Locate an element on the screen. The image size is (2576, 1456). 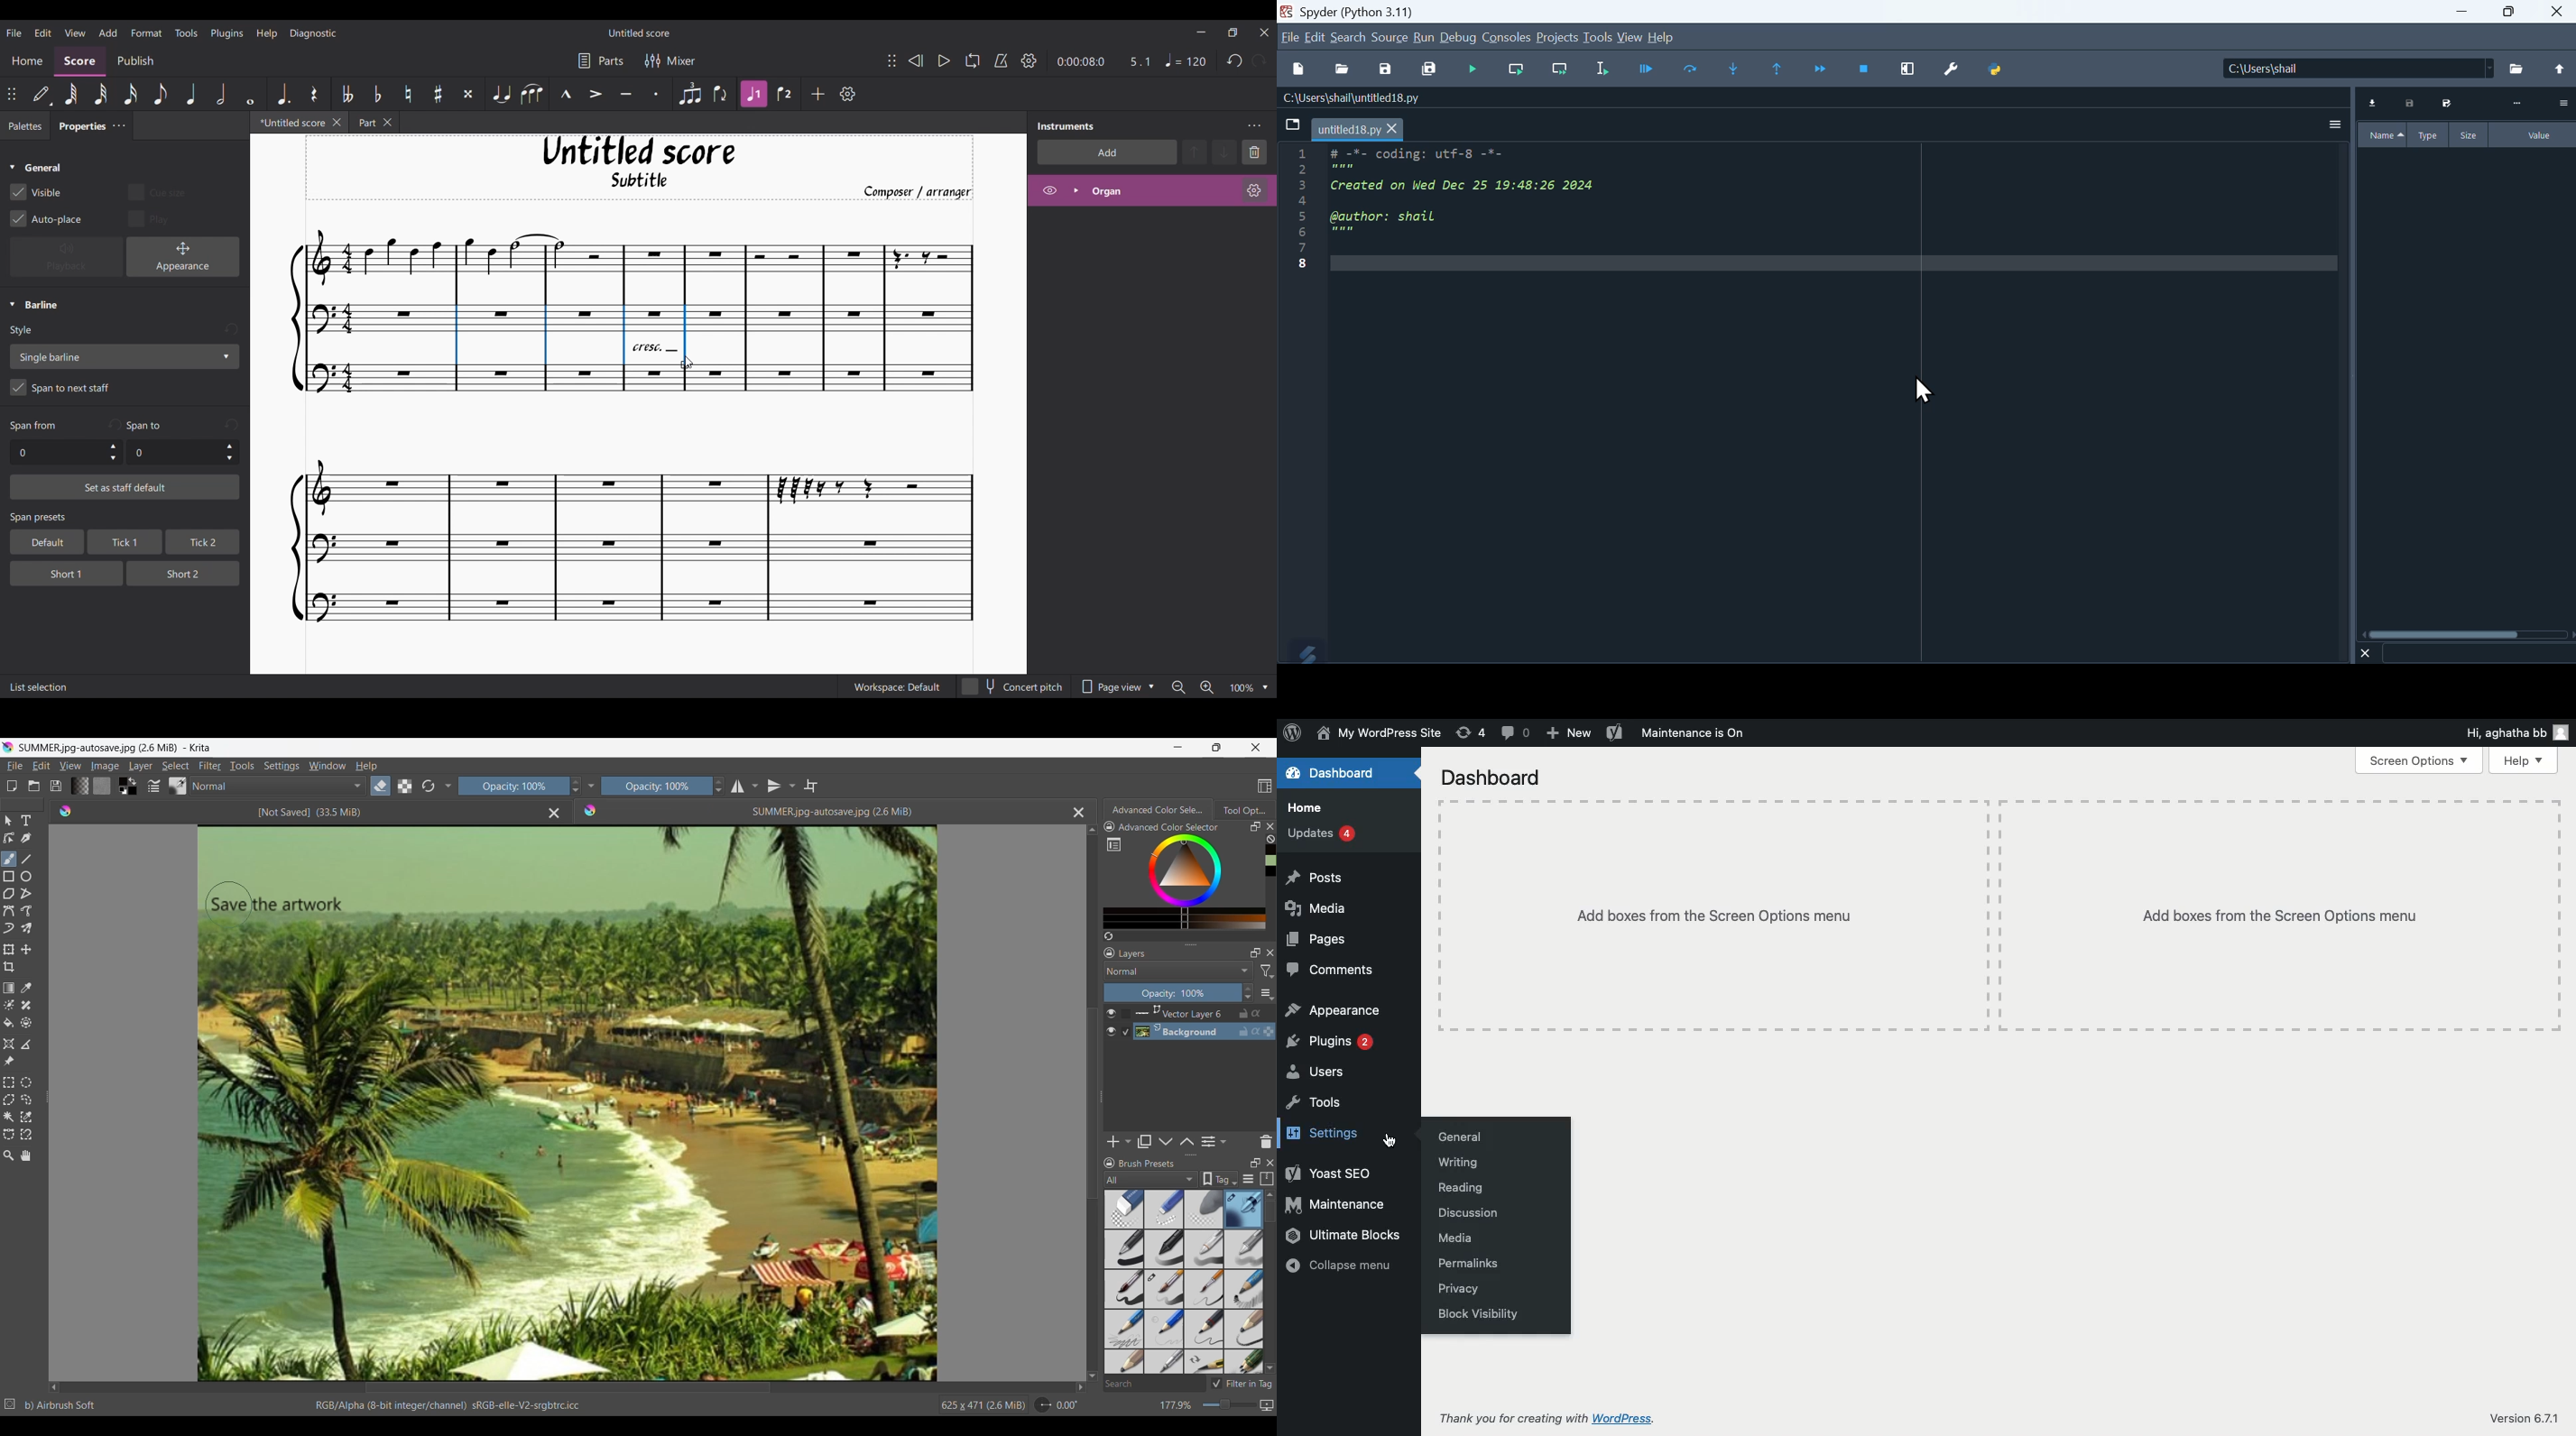
Enclose and fill tool is located at coordinates (26, 1022).